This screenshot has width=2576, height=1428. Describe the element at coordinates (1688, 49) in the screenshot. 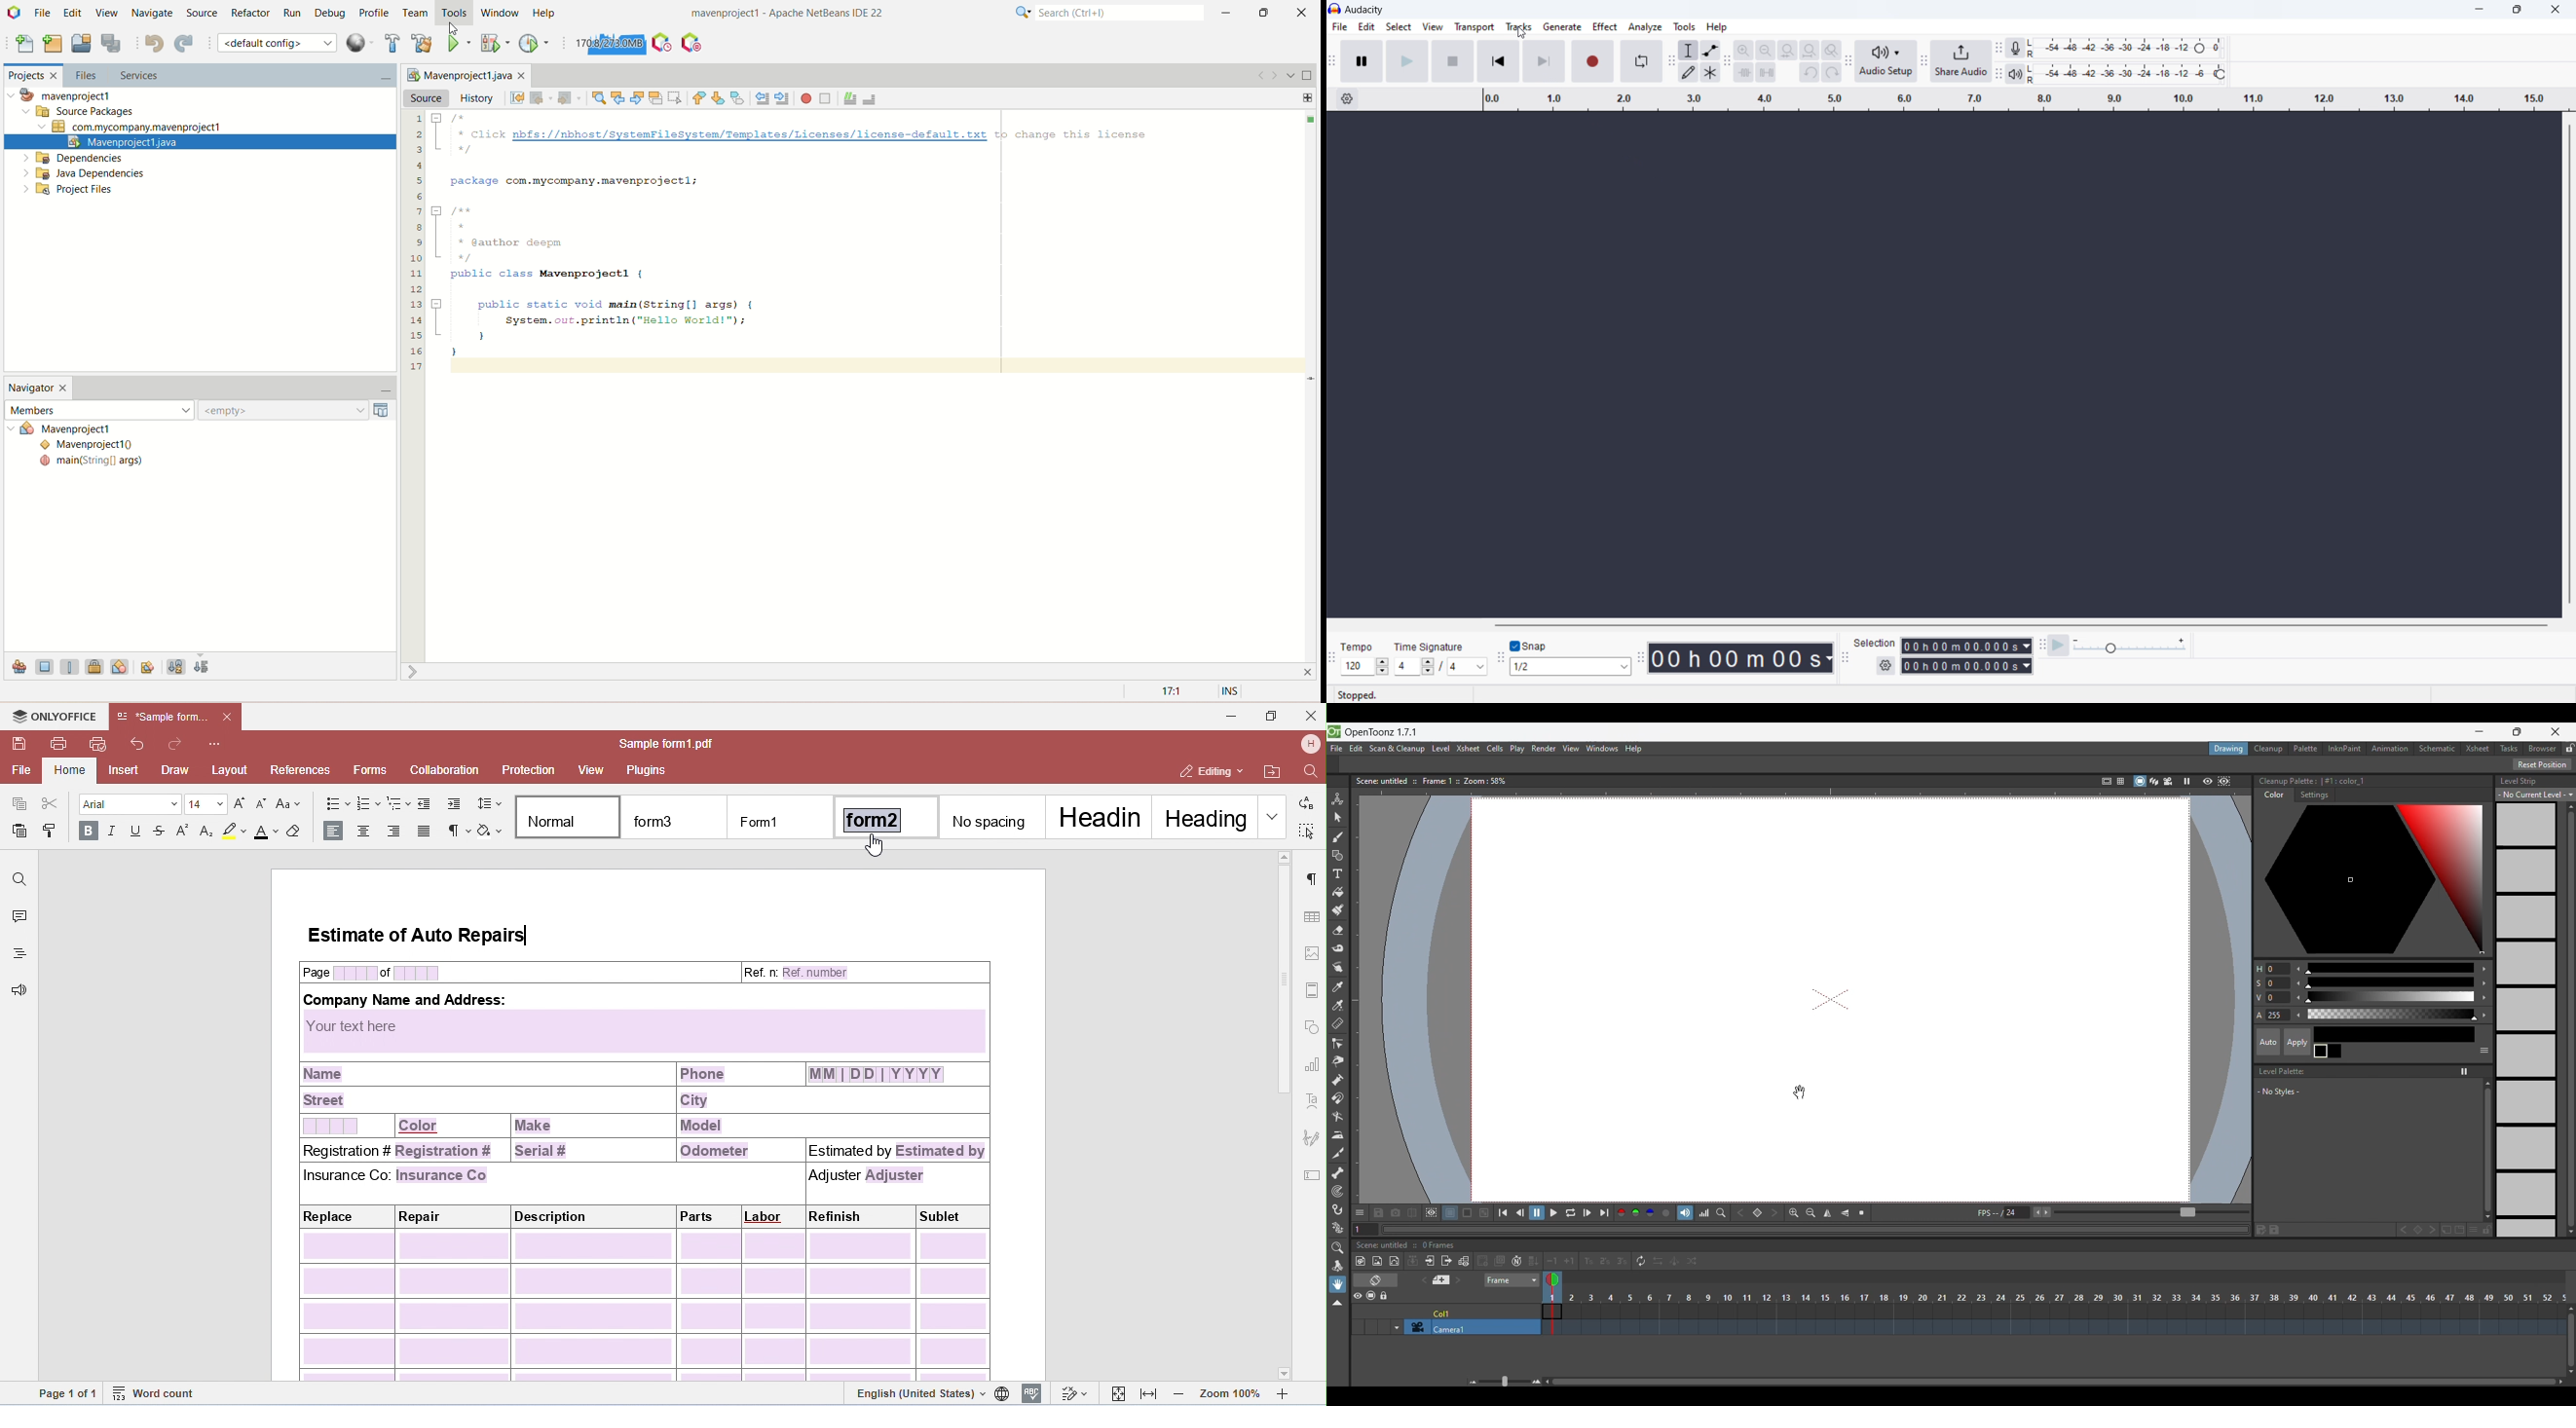

I see `selection tool` at that location.